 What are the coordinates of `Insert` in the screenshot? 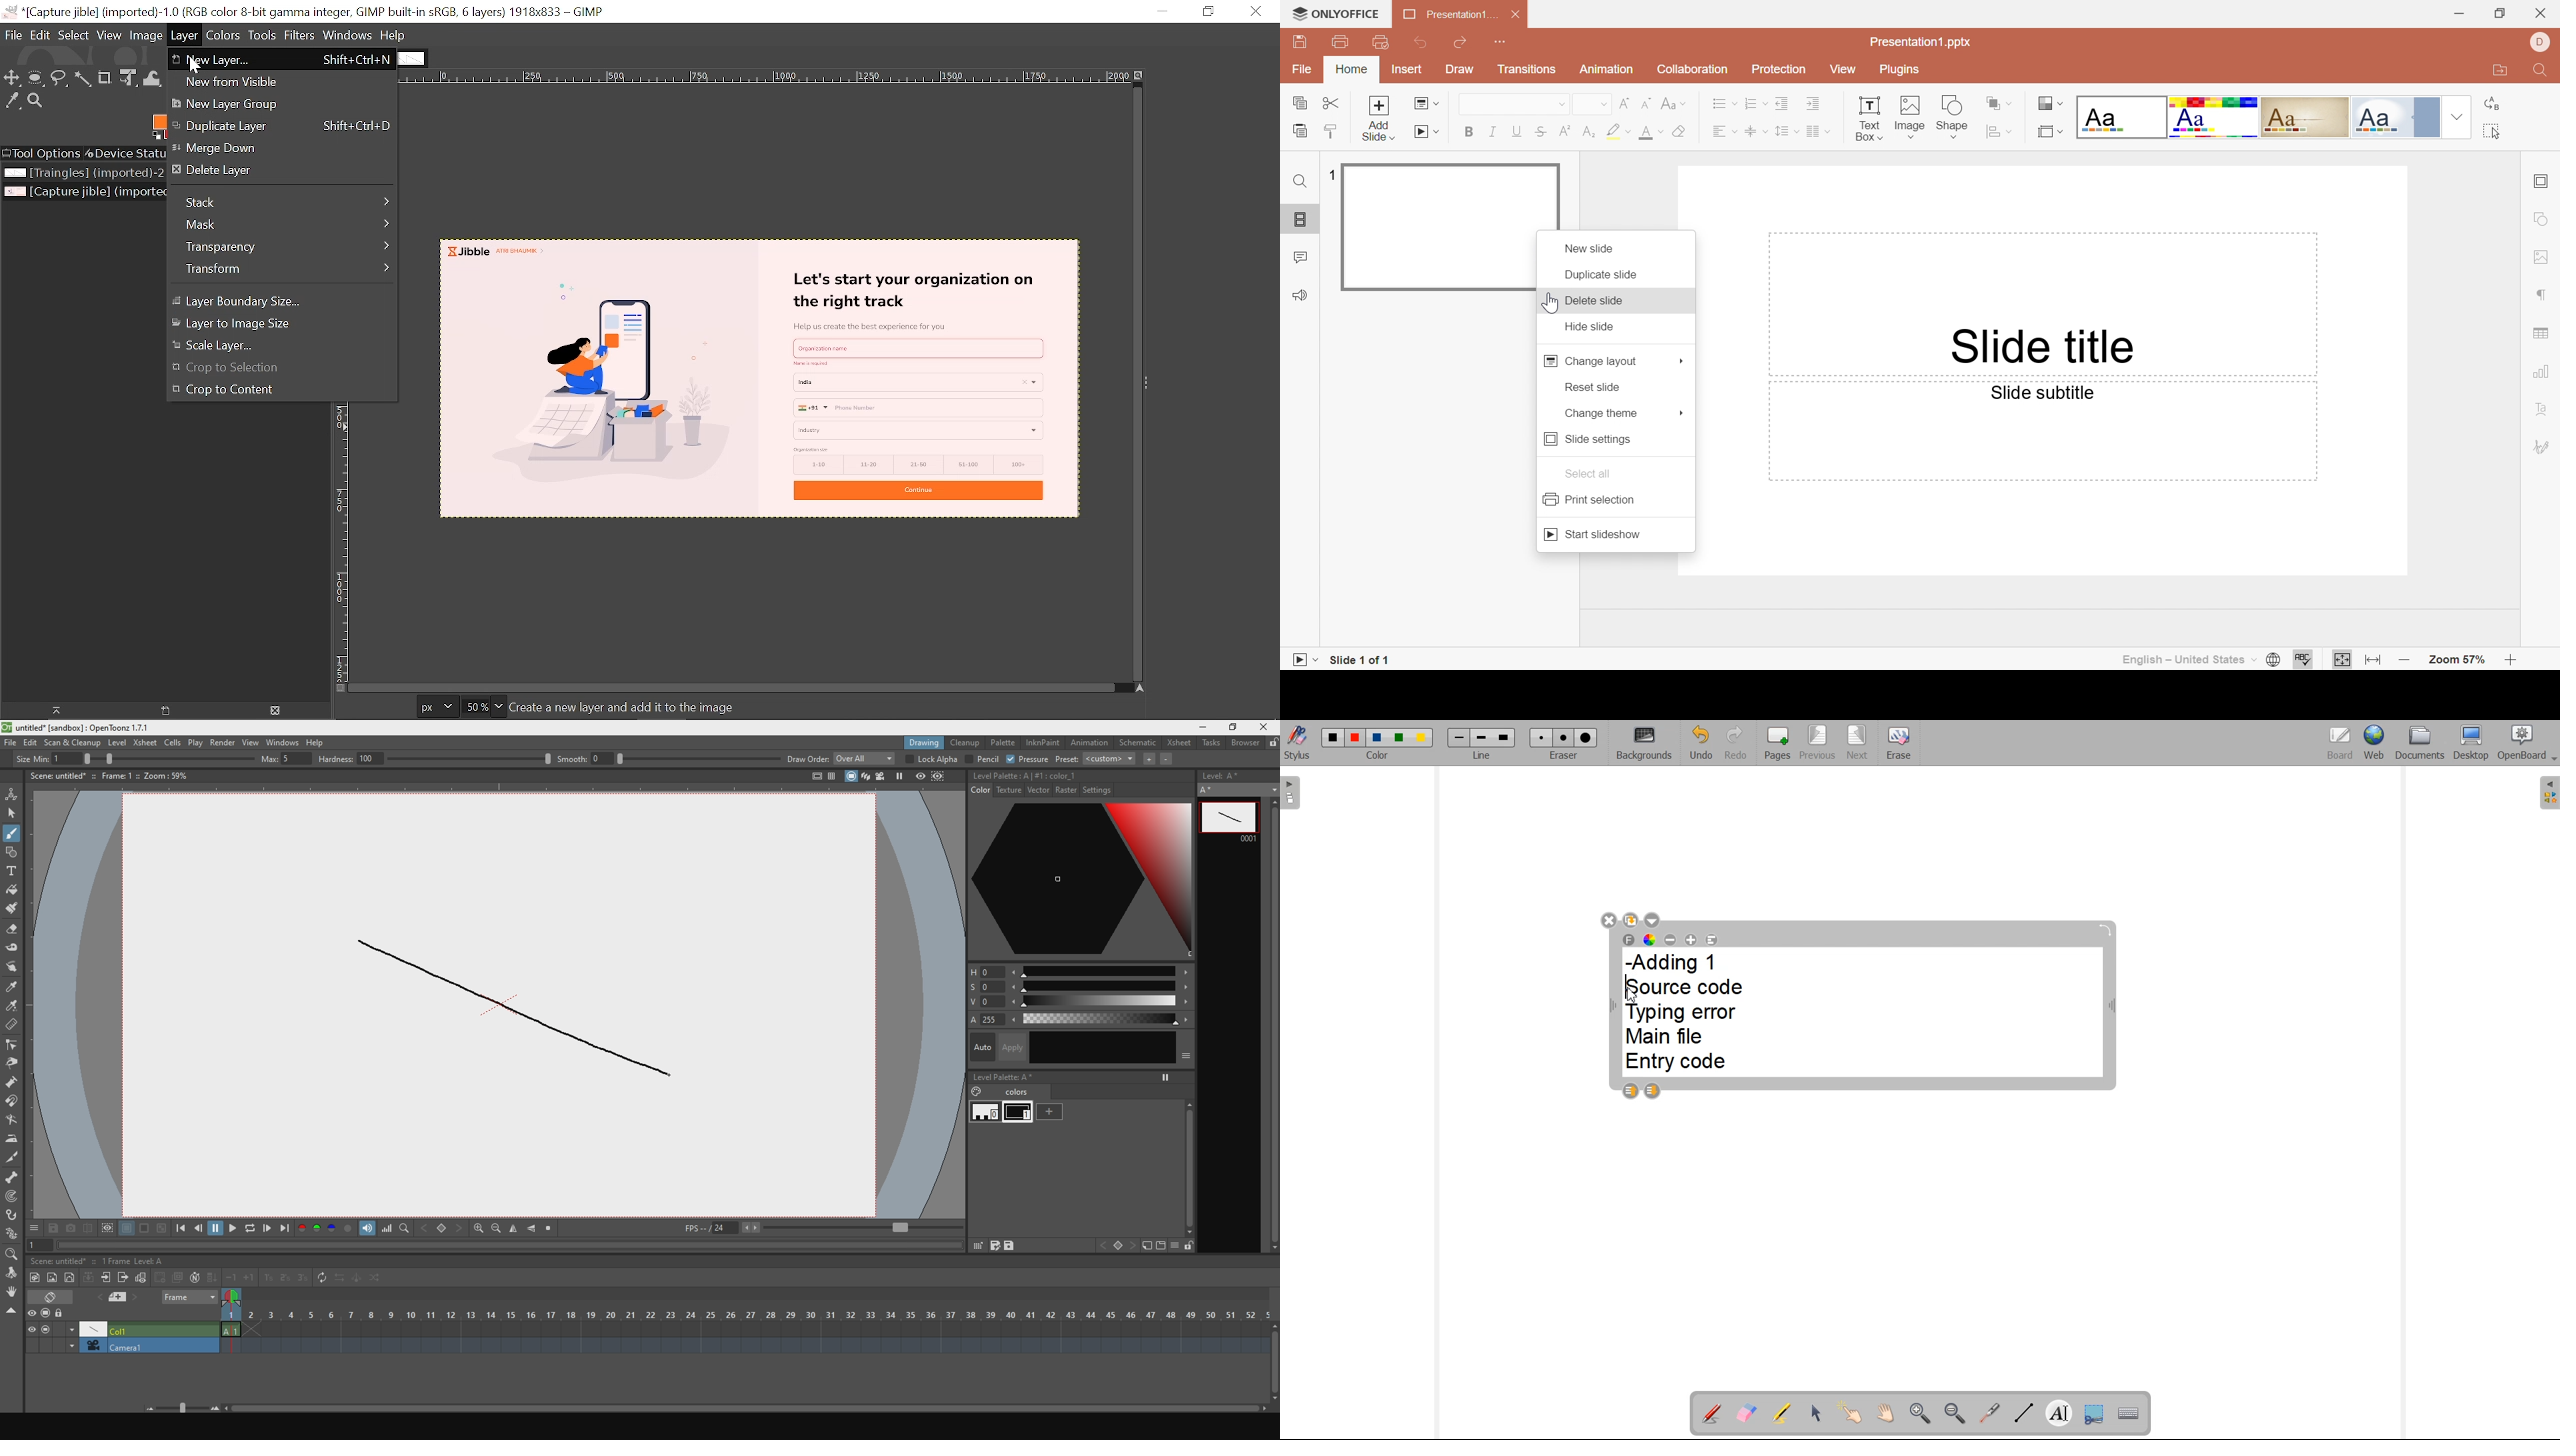 It's located at (1407, 71).